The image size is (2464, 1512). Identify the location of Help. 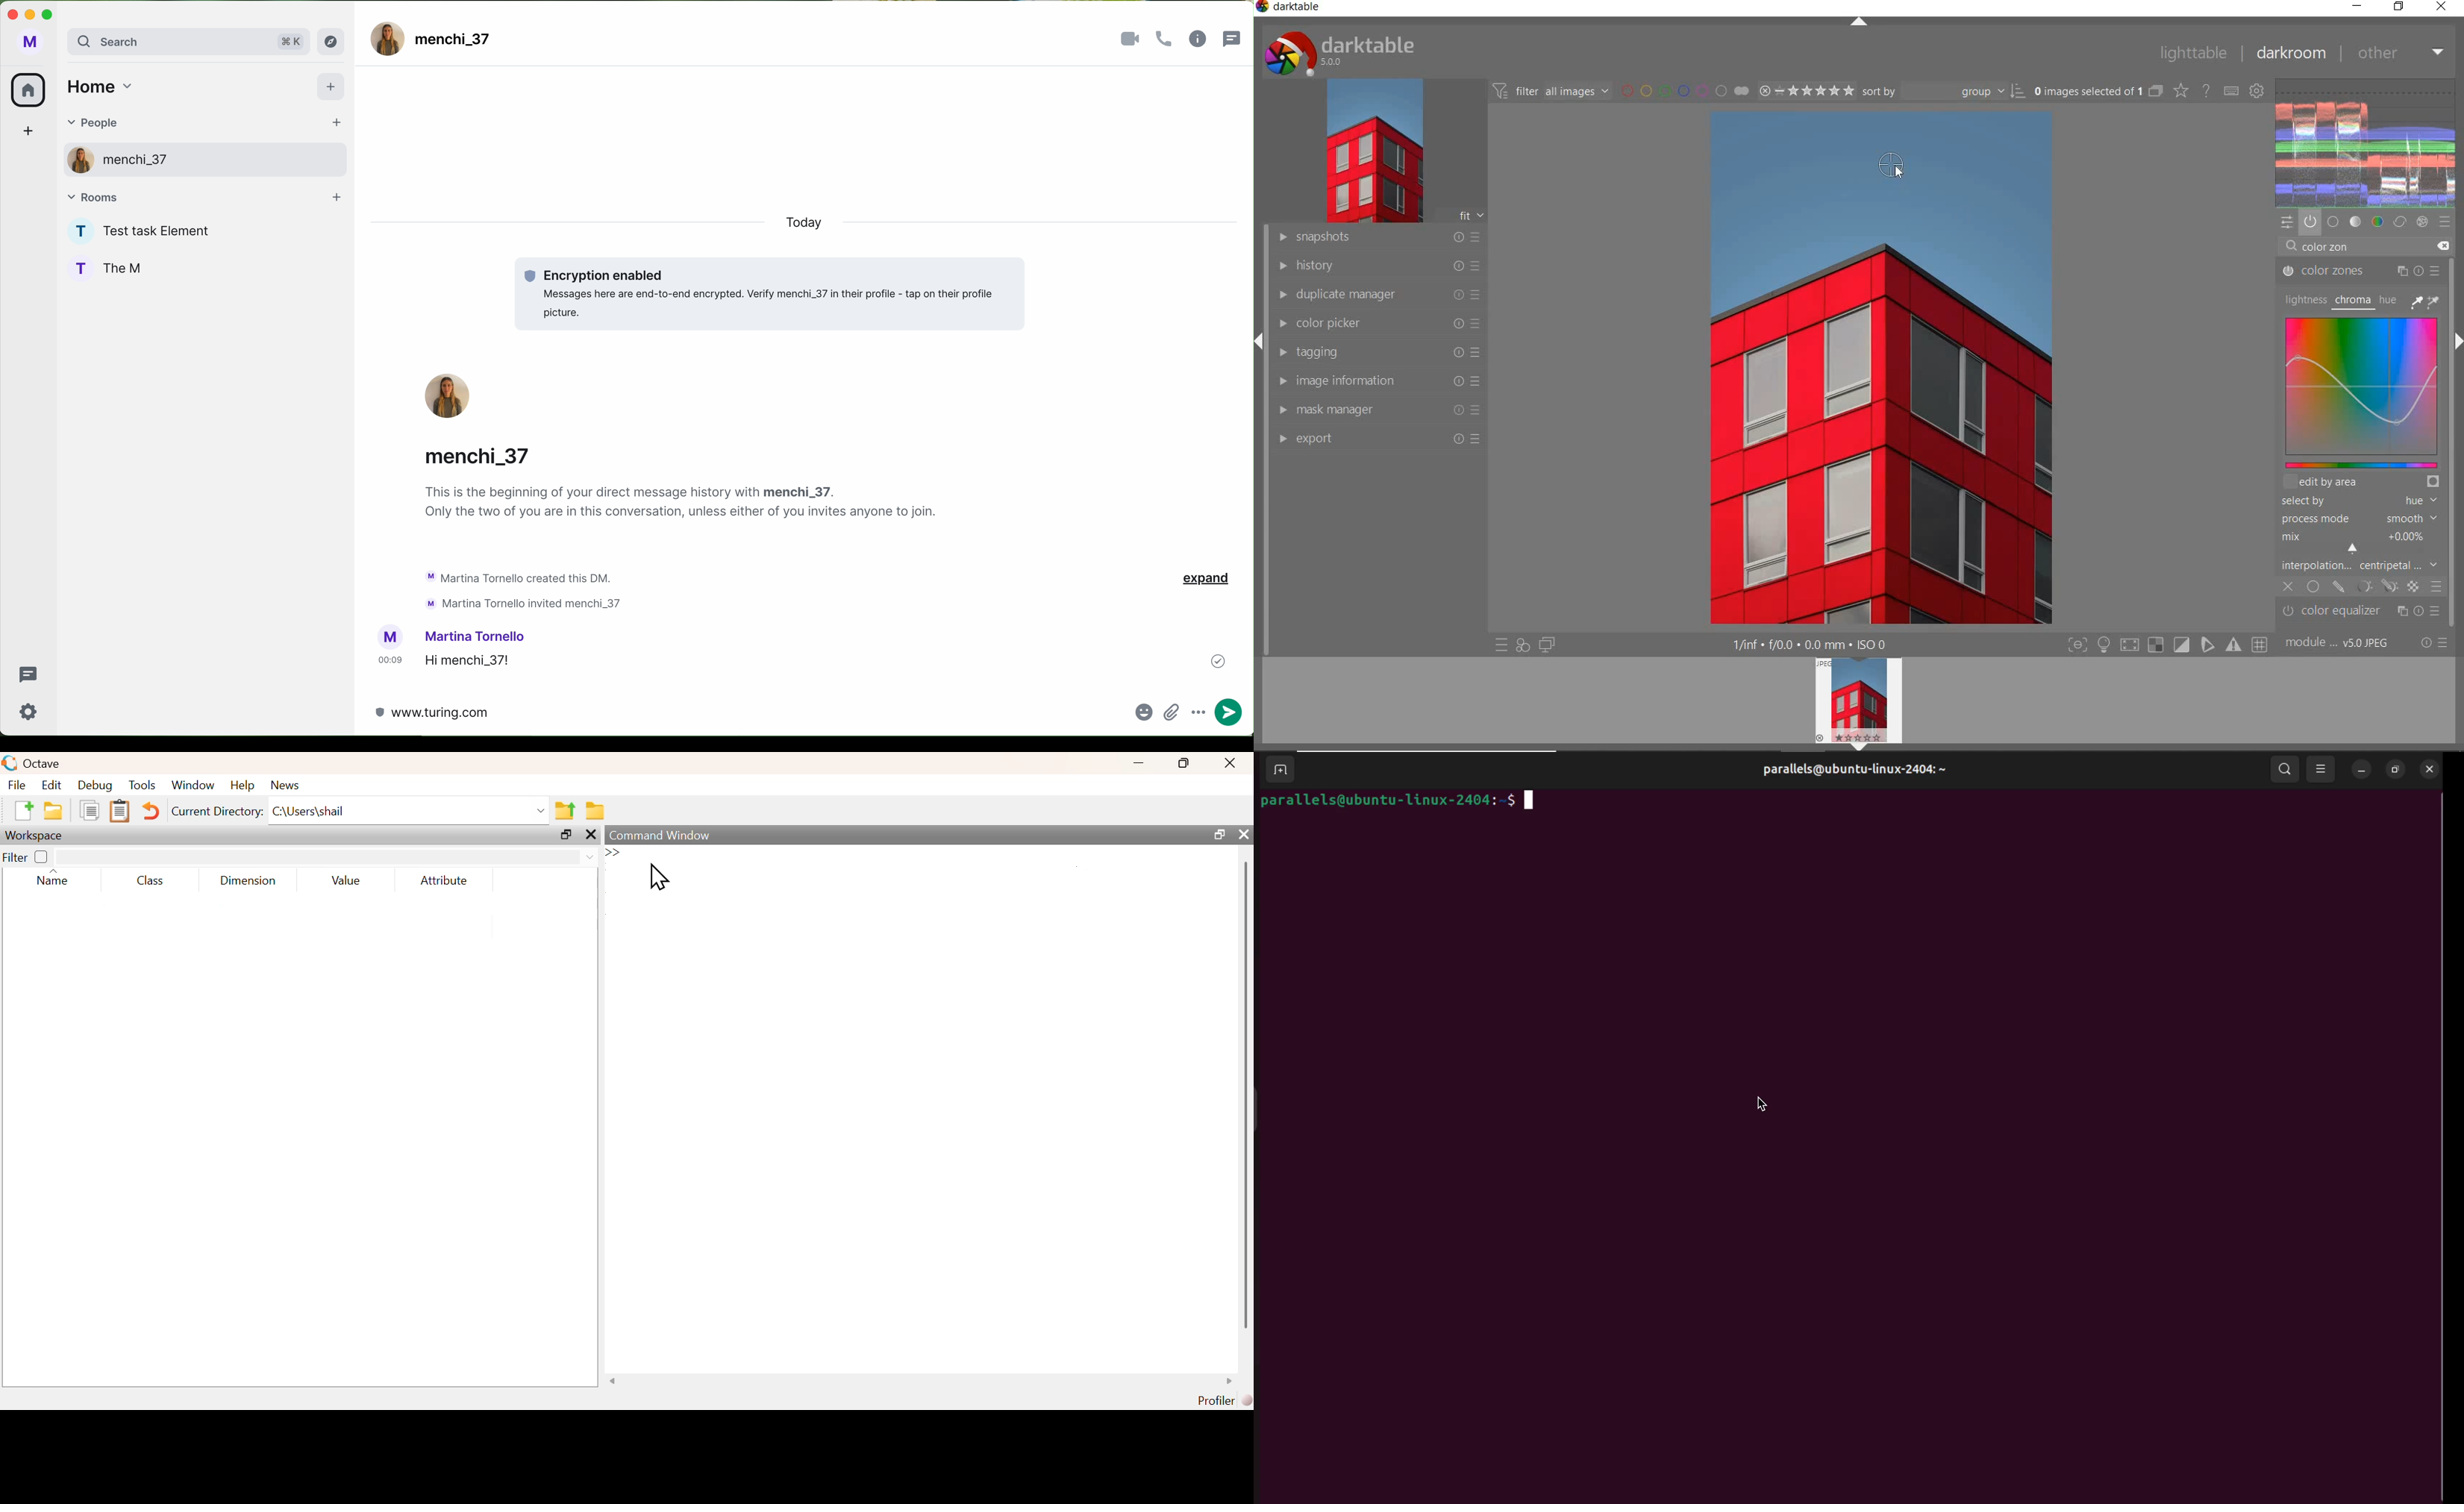
(241, 786).